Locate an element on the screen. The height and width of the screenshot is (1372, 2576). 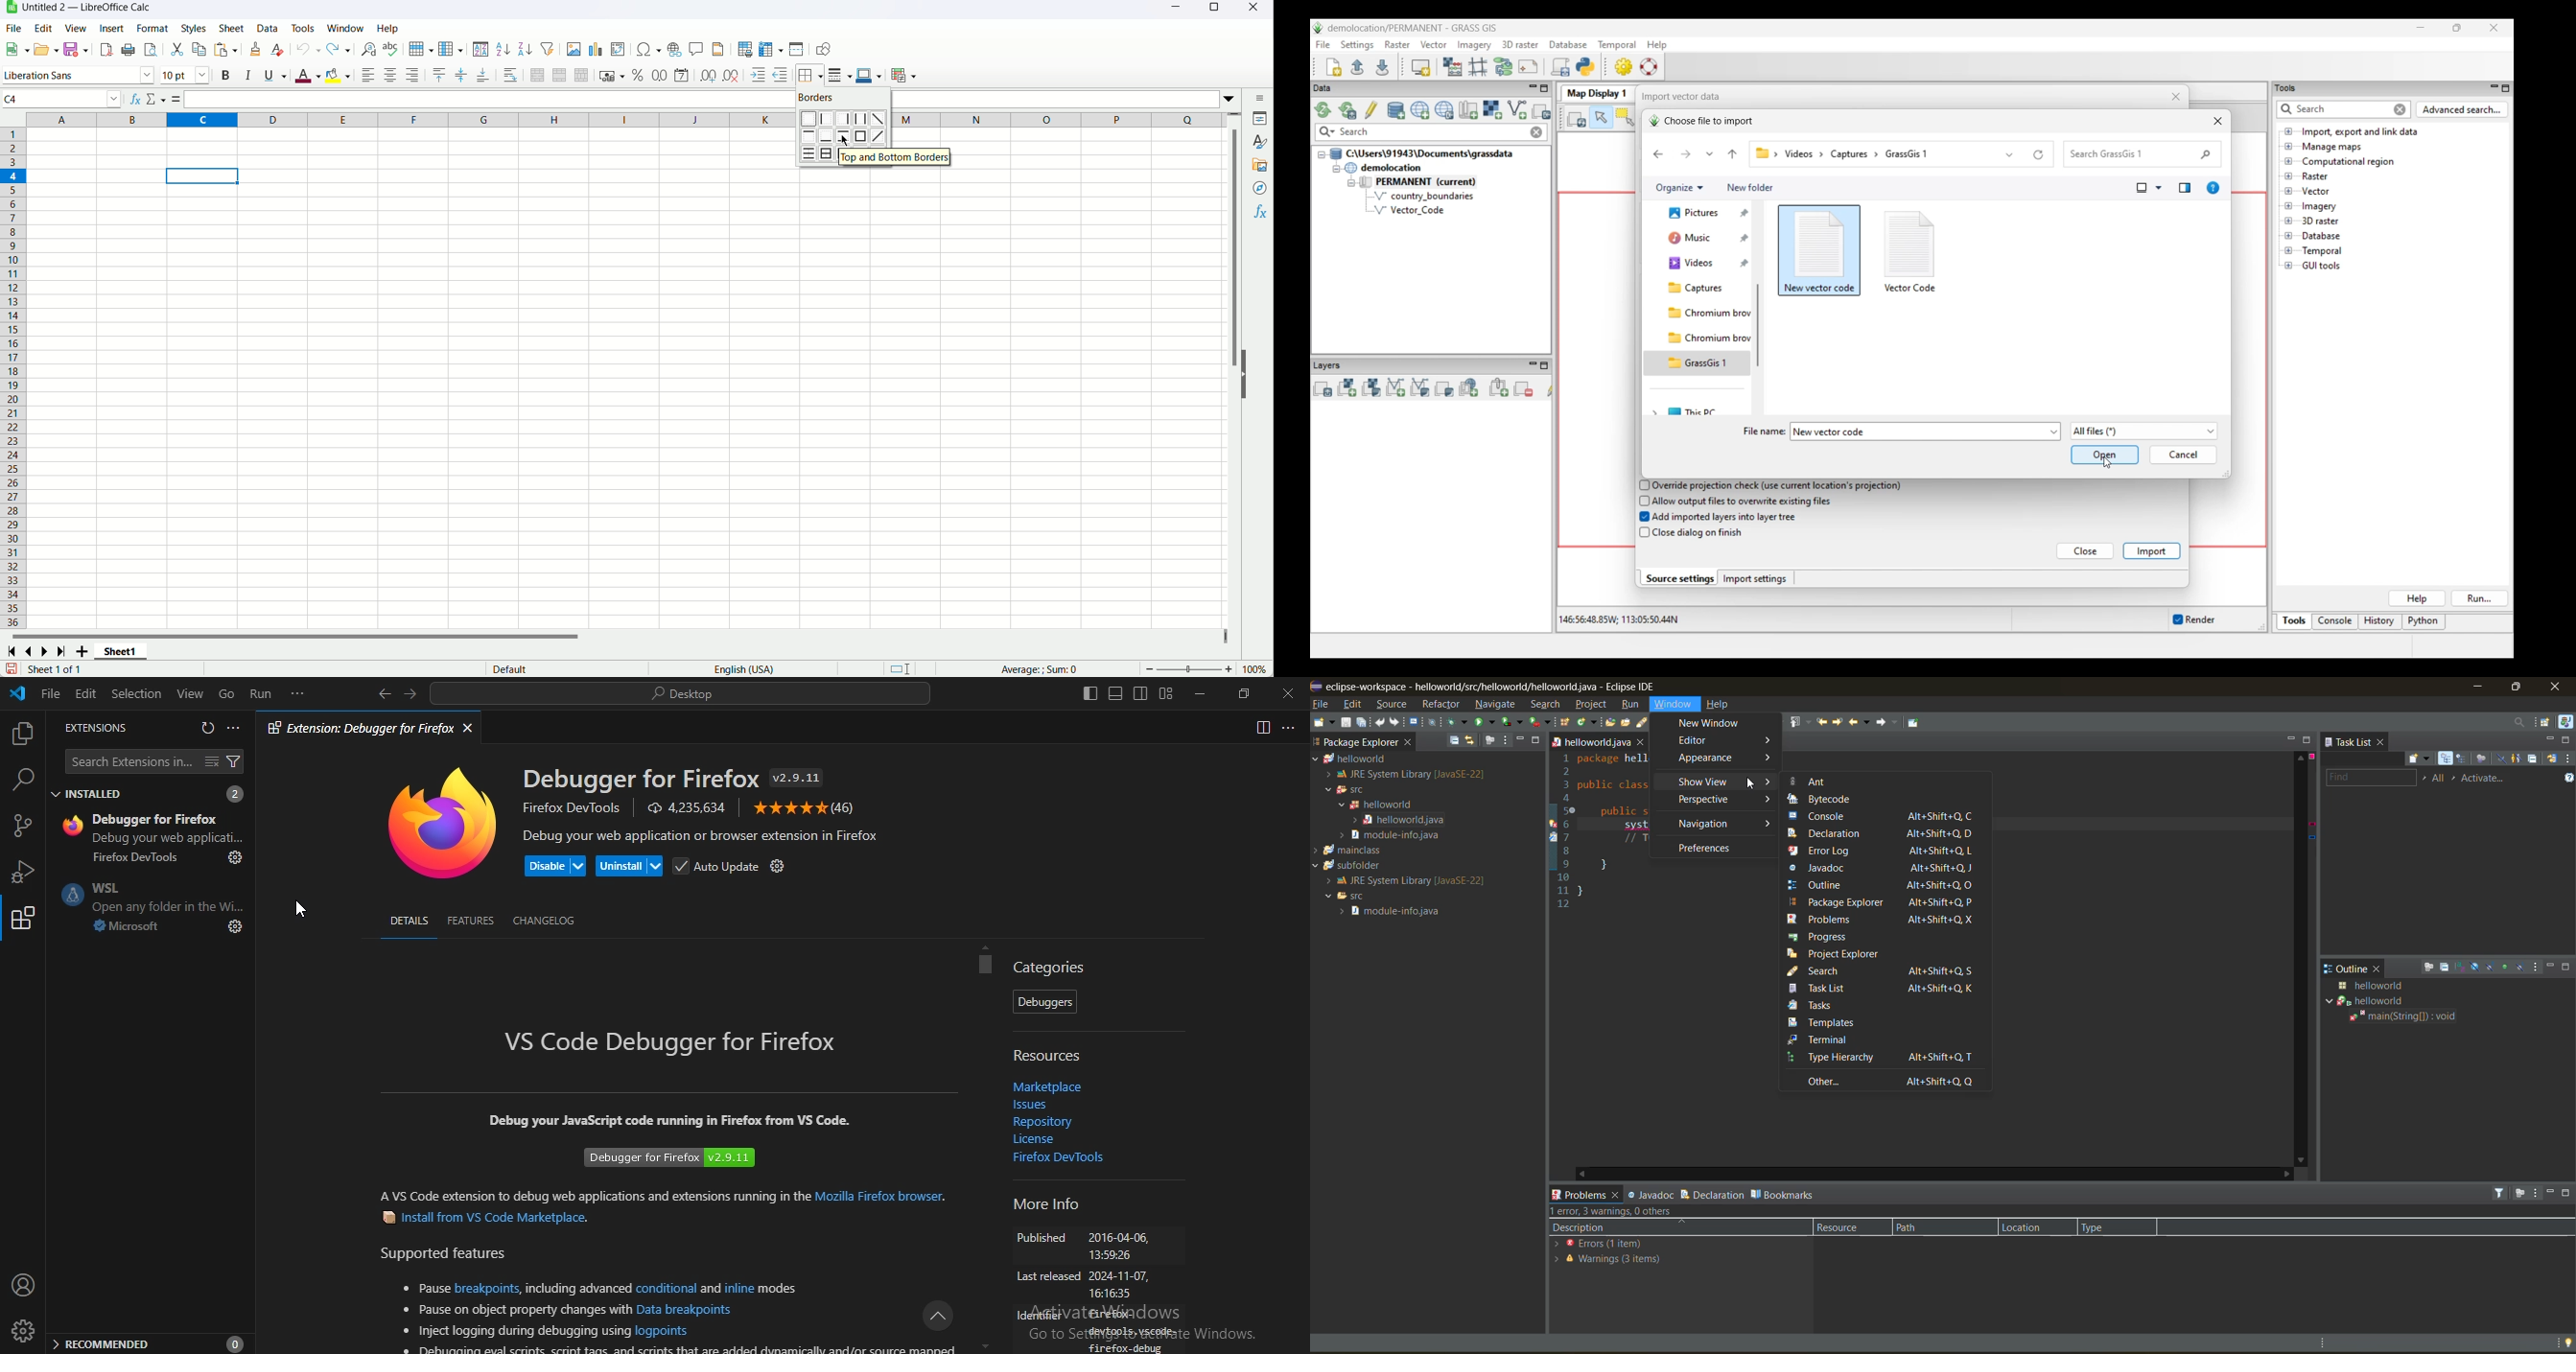
Next sheet is located at coordinates (43, 652).